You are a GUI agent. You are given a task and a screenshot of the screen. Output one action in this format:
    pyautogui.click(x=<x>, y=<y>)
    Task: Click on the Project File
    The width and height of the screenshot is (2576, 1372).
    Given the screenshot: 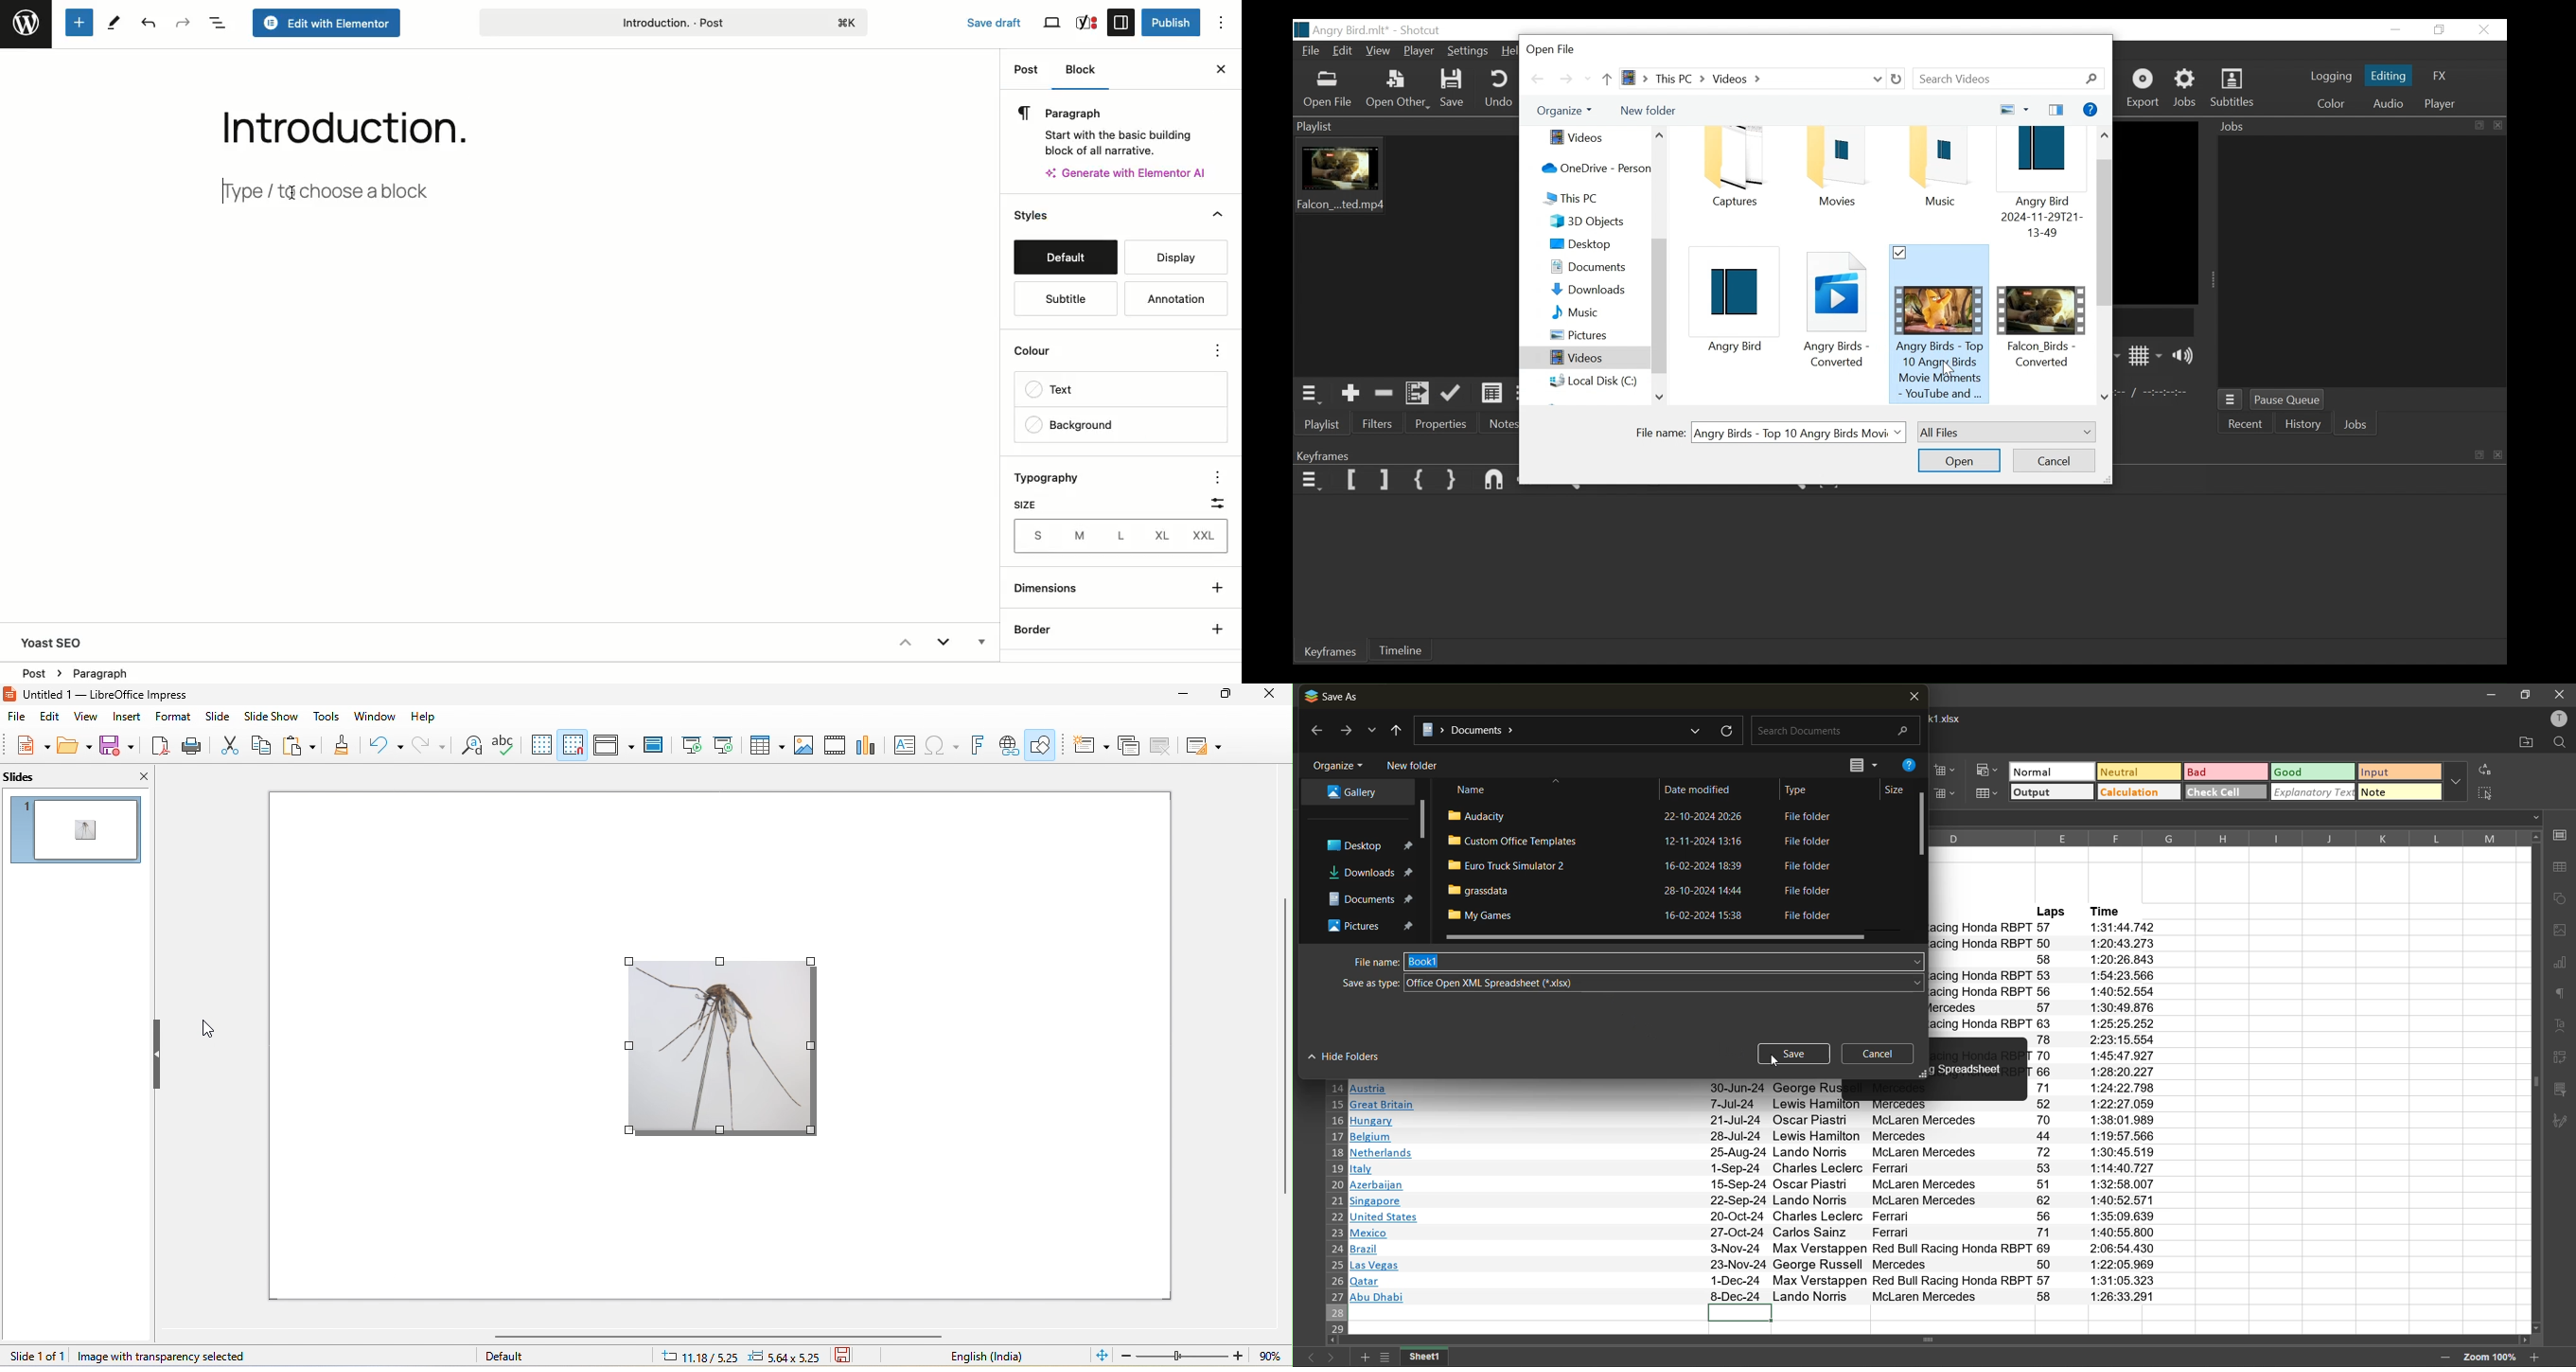 What is the action you would take?
    pyautogui.click(x=2039, y=203)
    